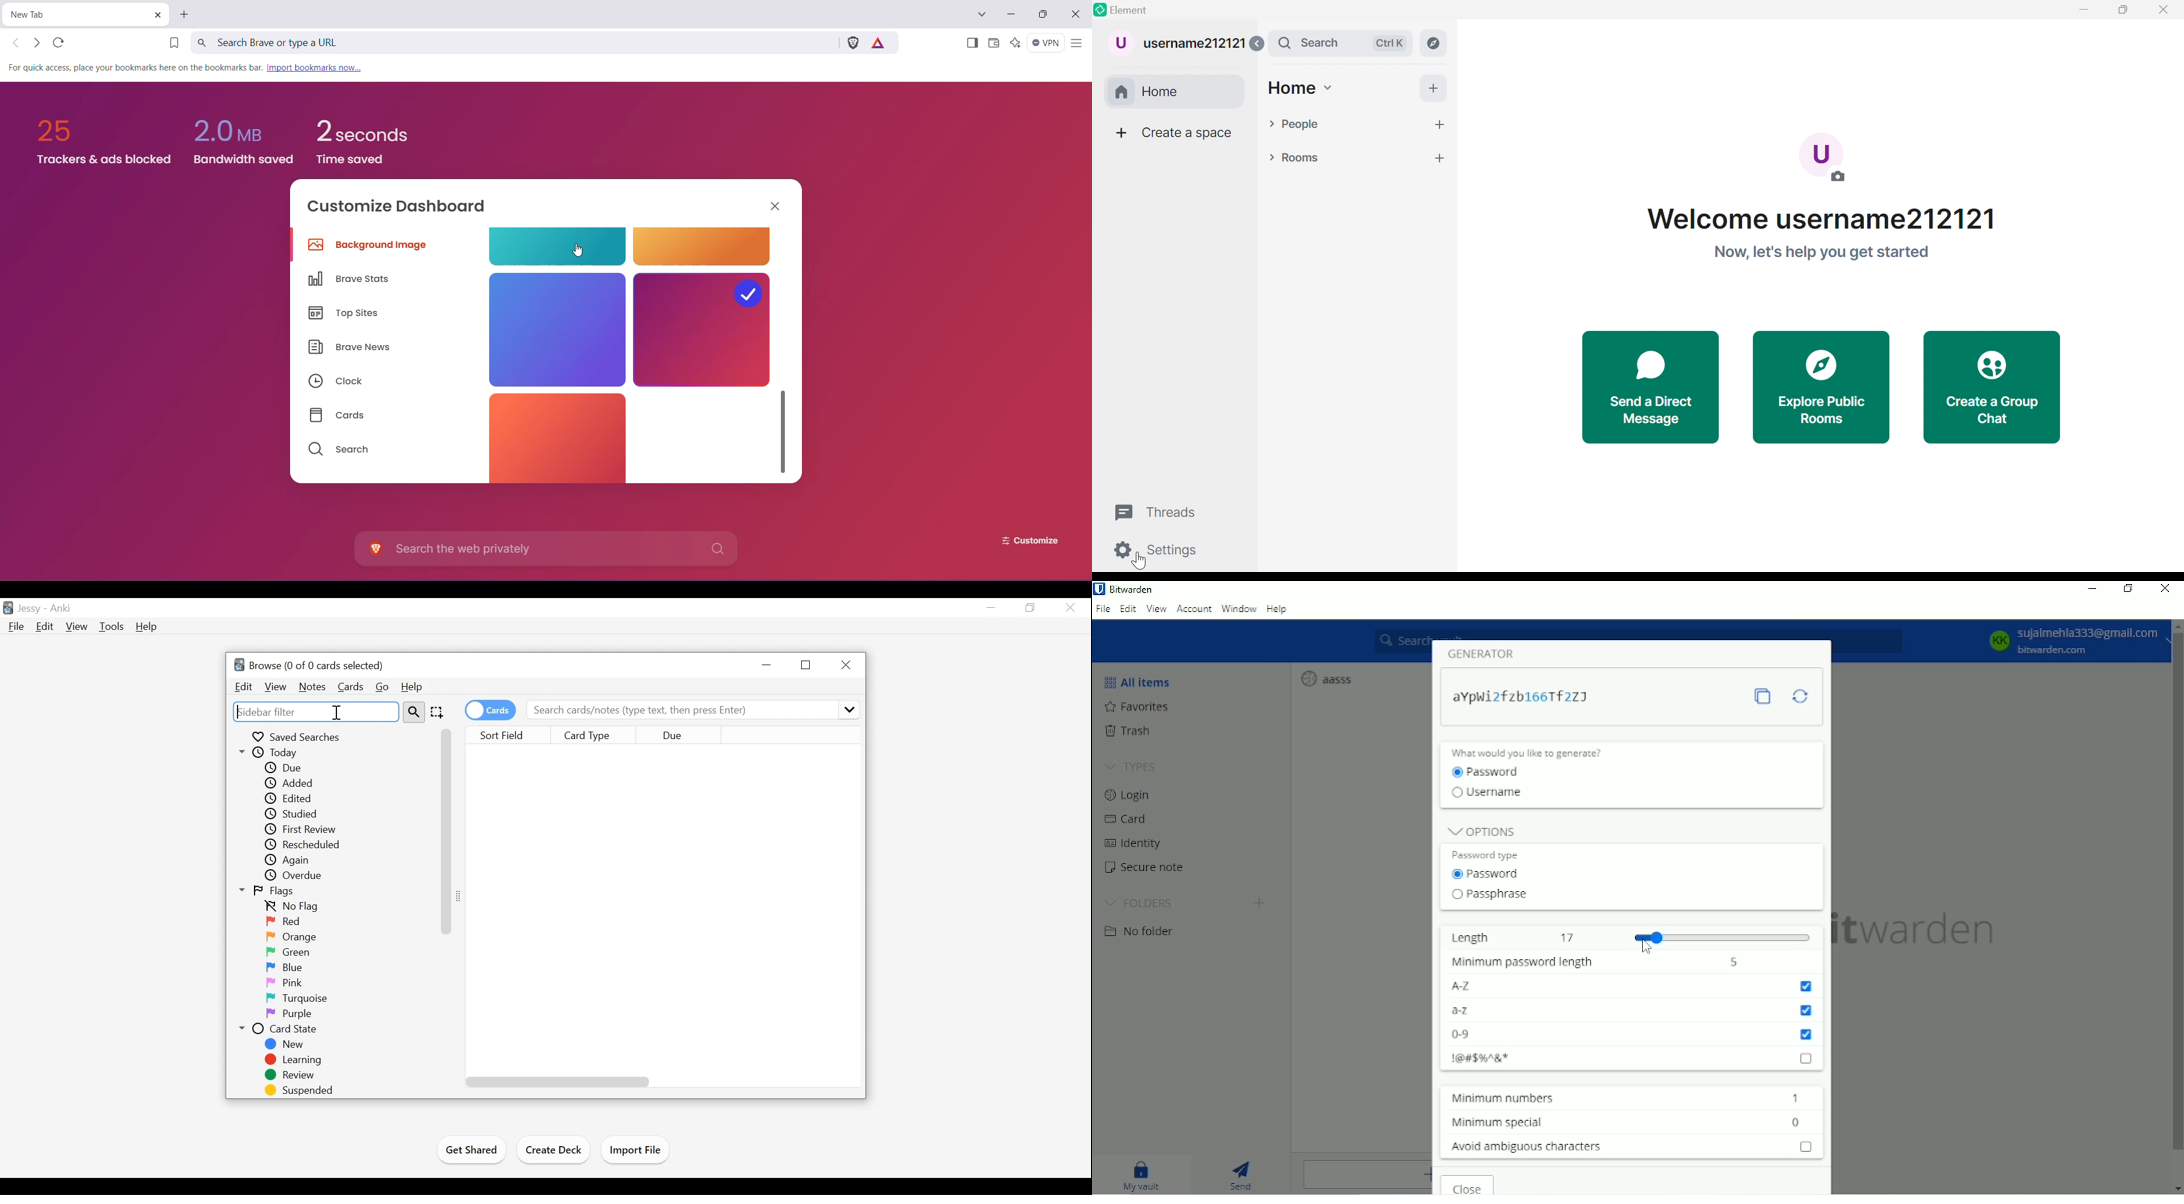  What do you see at coordinates (2086, 10) in the screenshot?
I see `Minimize` at bounding box center [2086, 10].